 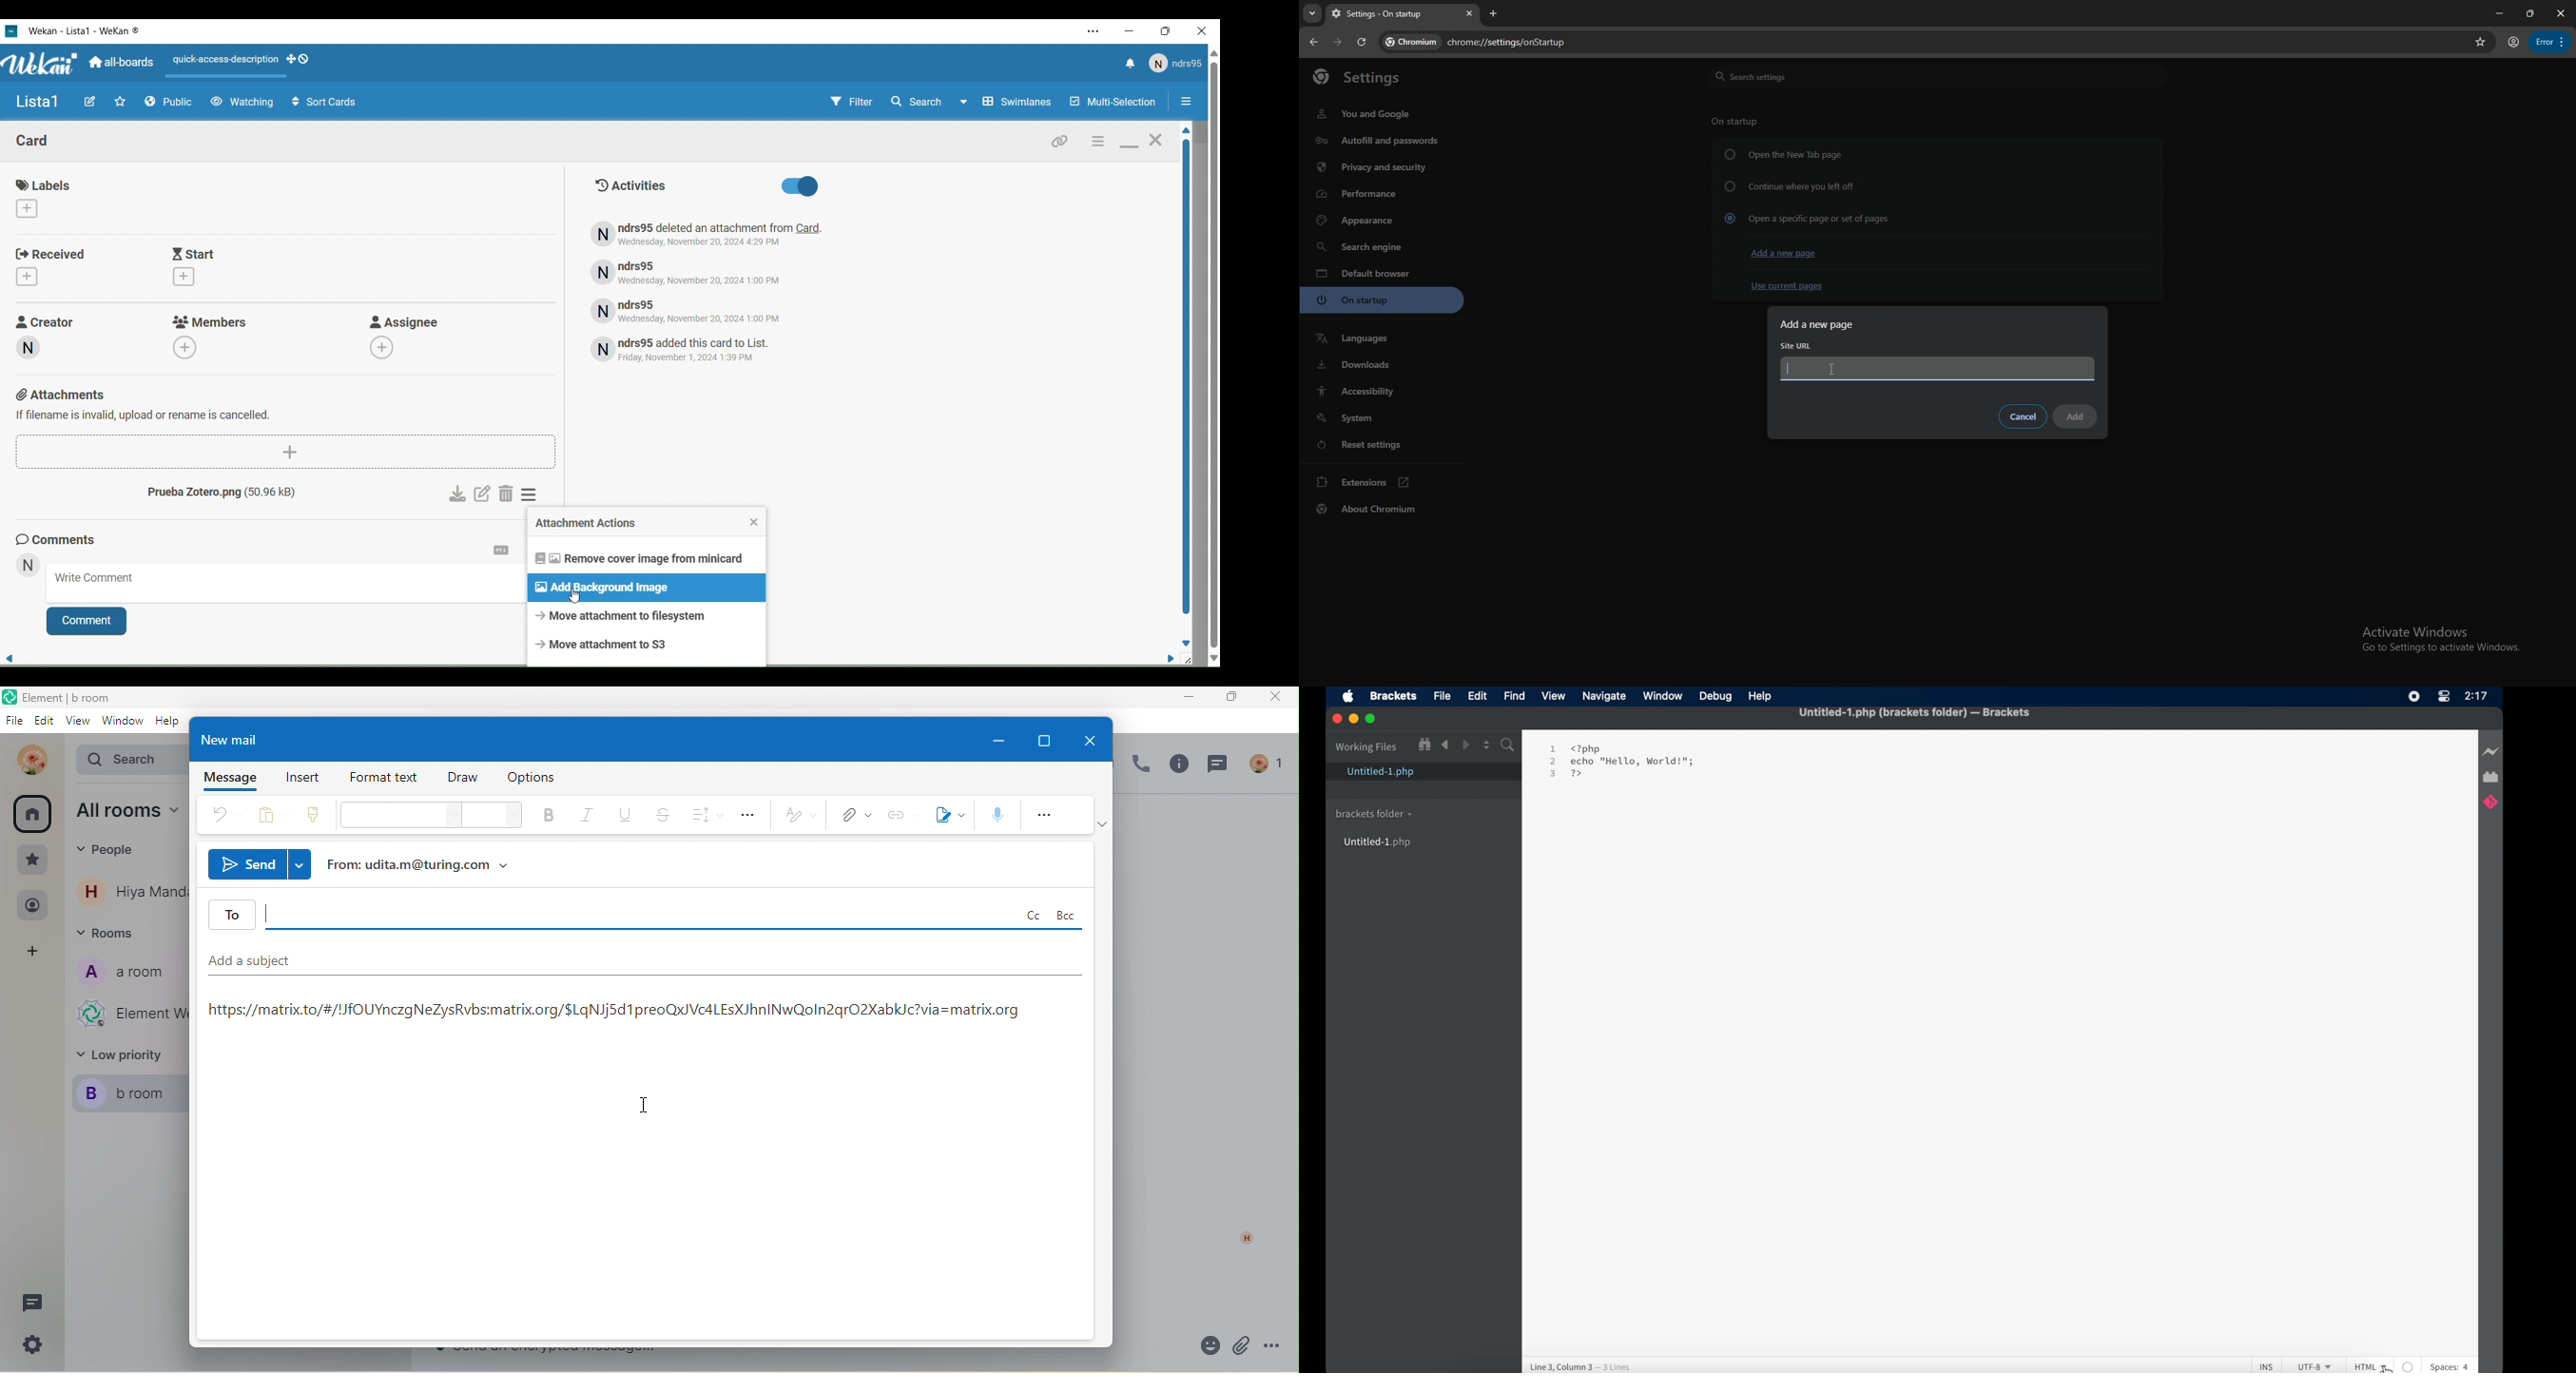 What do you see at coordinates (647, 645) in the screenshot?
I see `Move attachment to S3` at bounding box center [647, 645].